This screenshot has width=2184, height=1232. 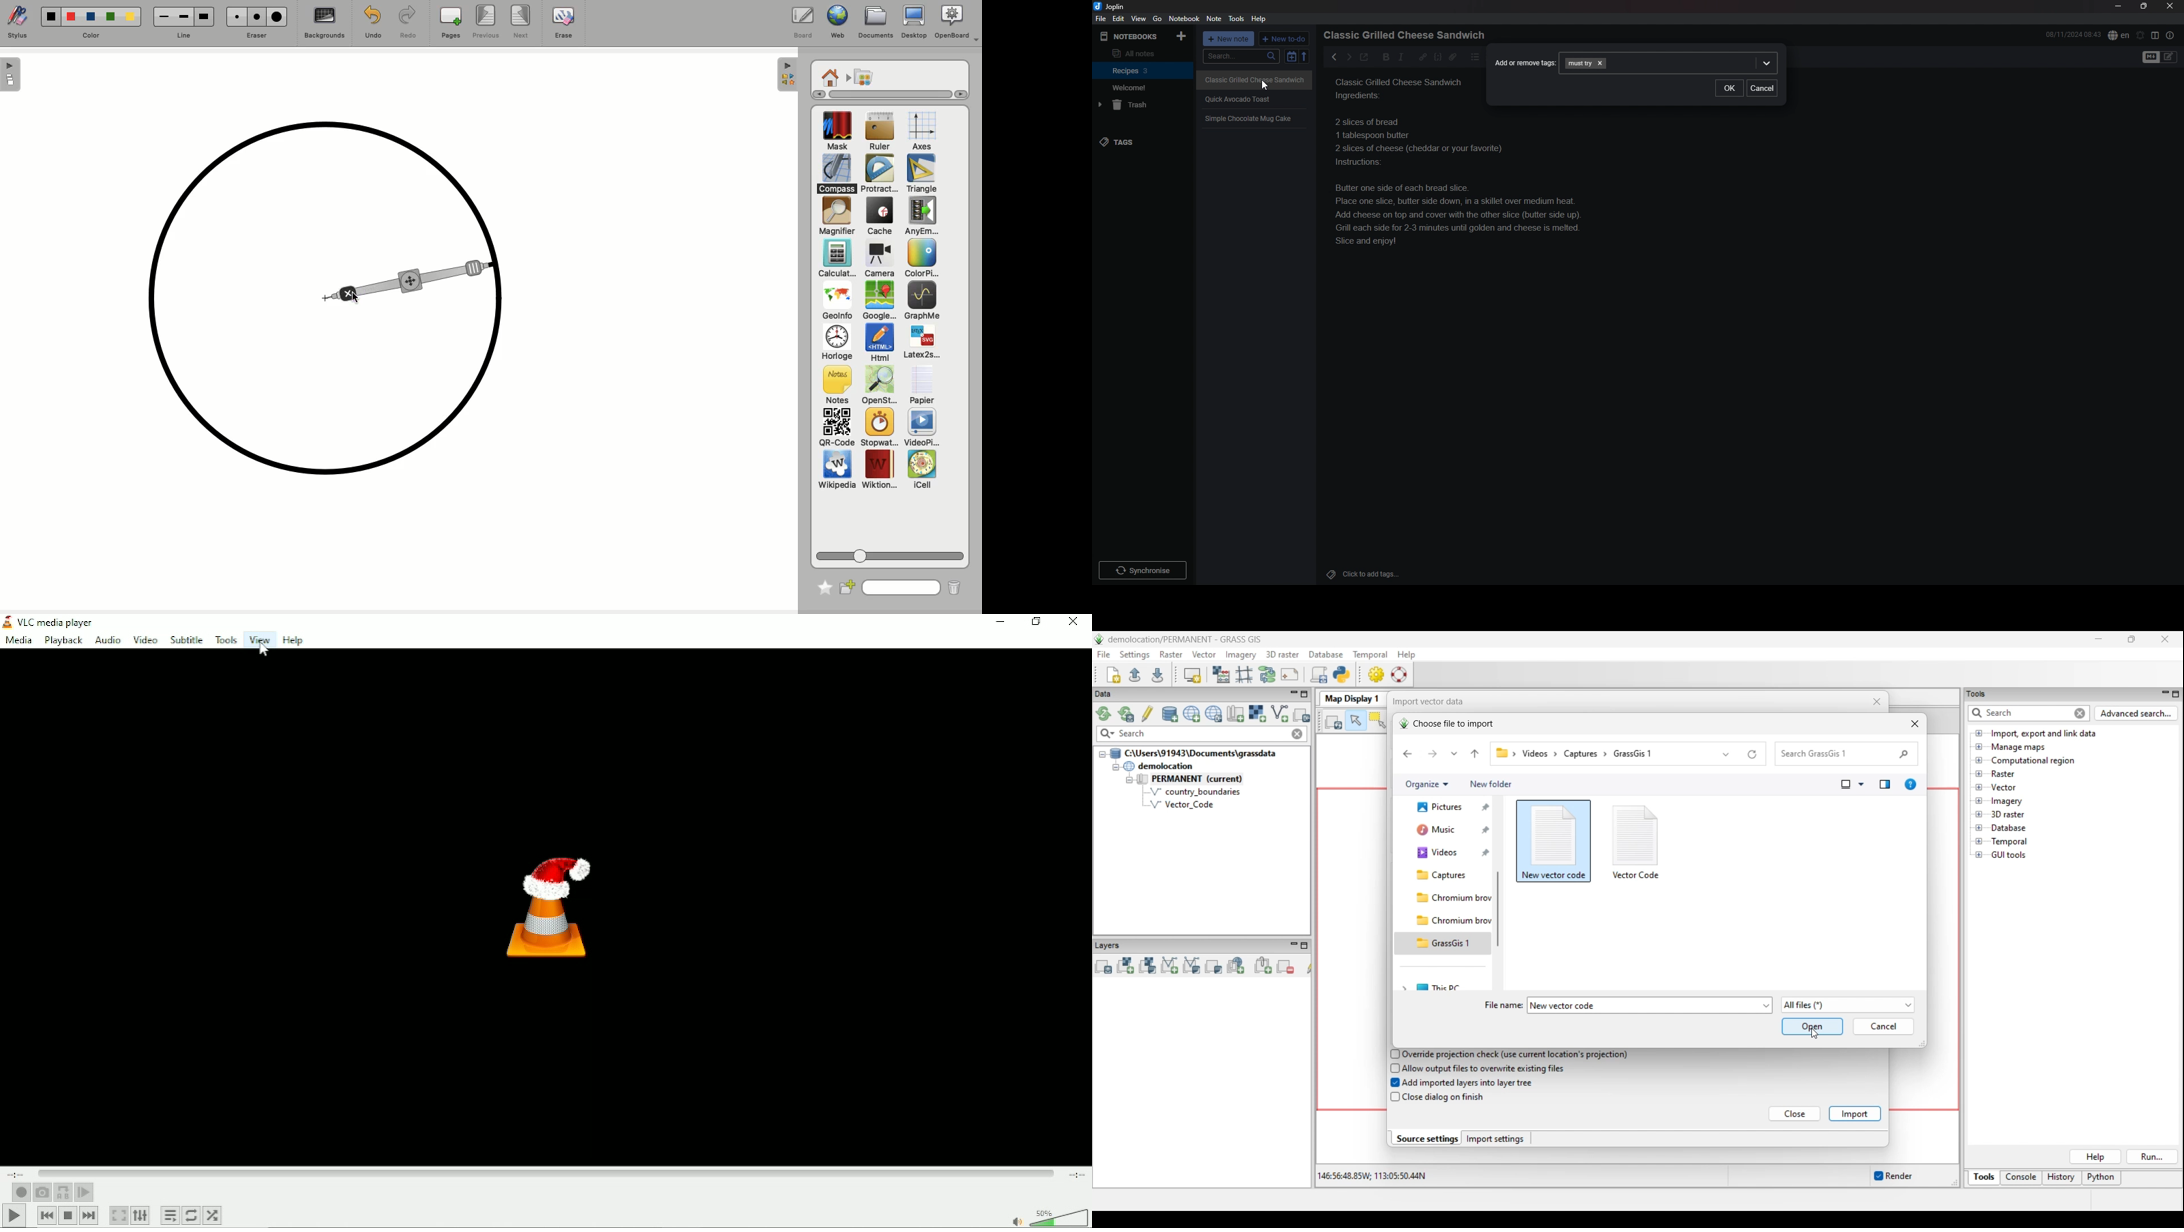 What do you see at coordinates (1383, 57) in the screenshot?
I see `bold` at bounding box center [1383, 57].